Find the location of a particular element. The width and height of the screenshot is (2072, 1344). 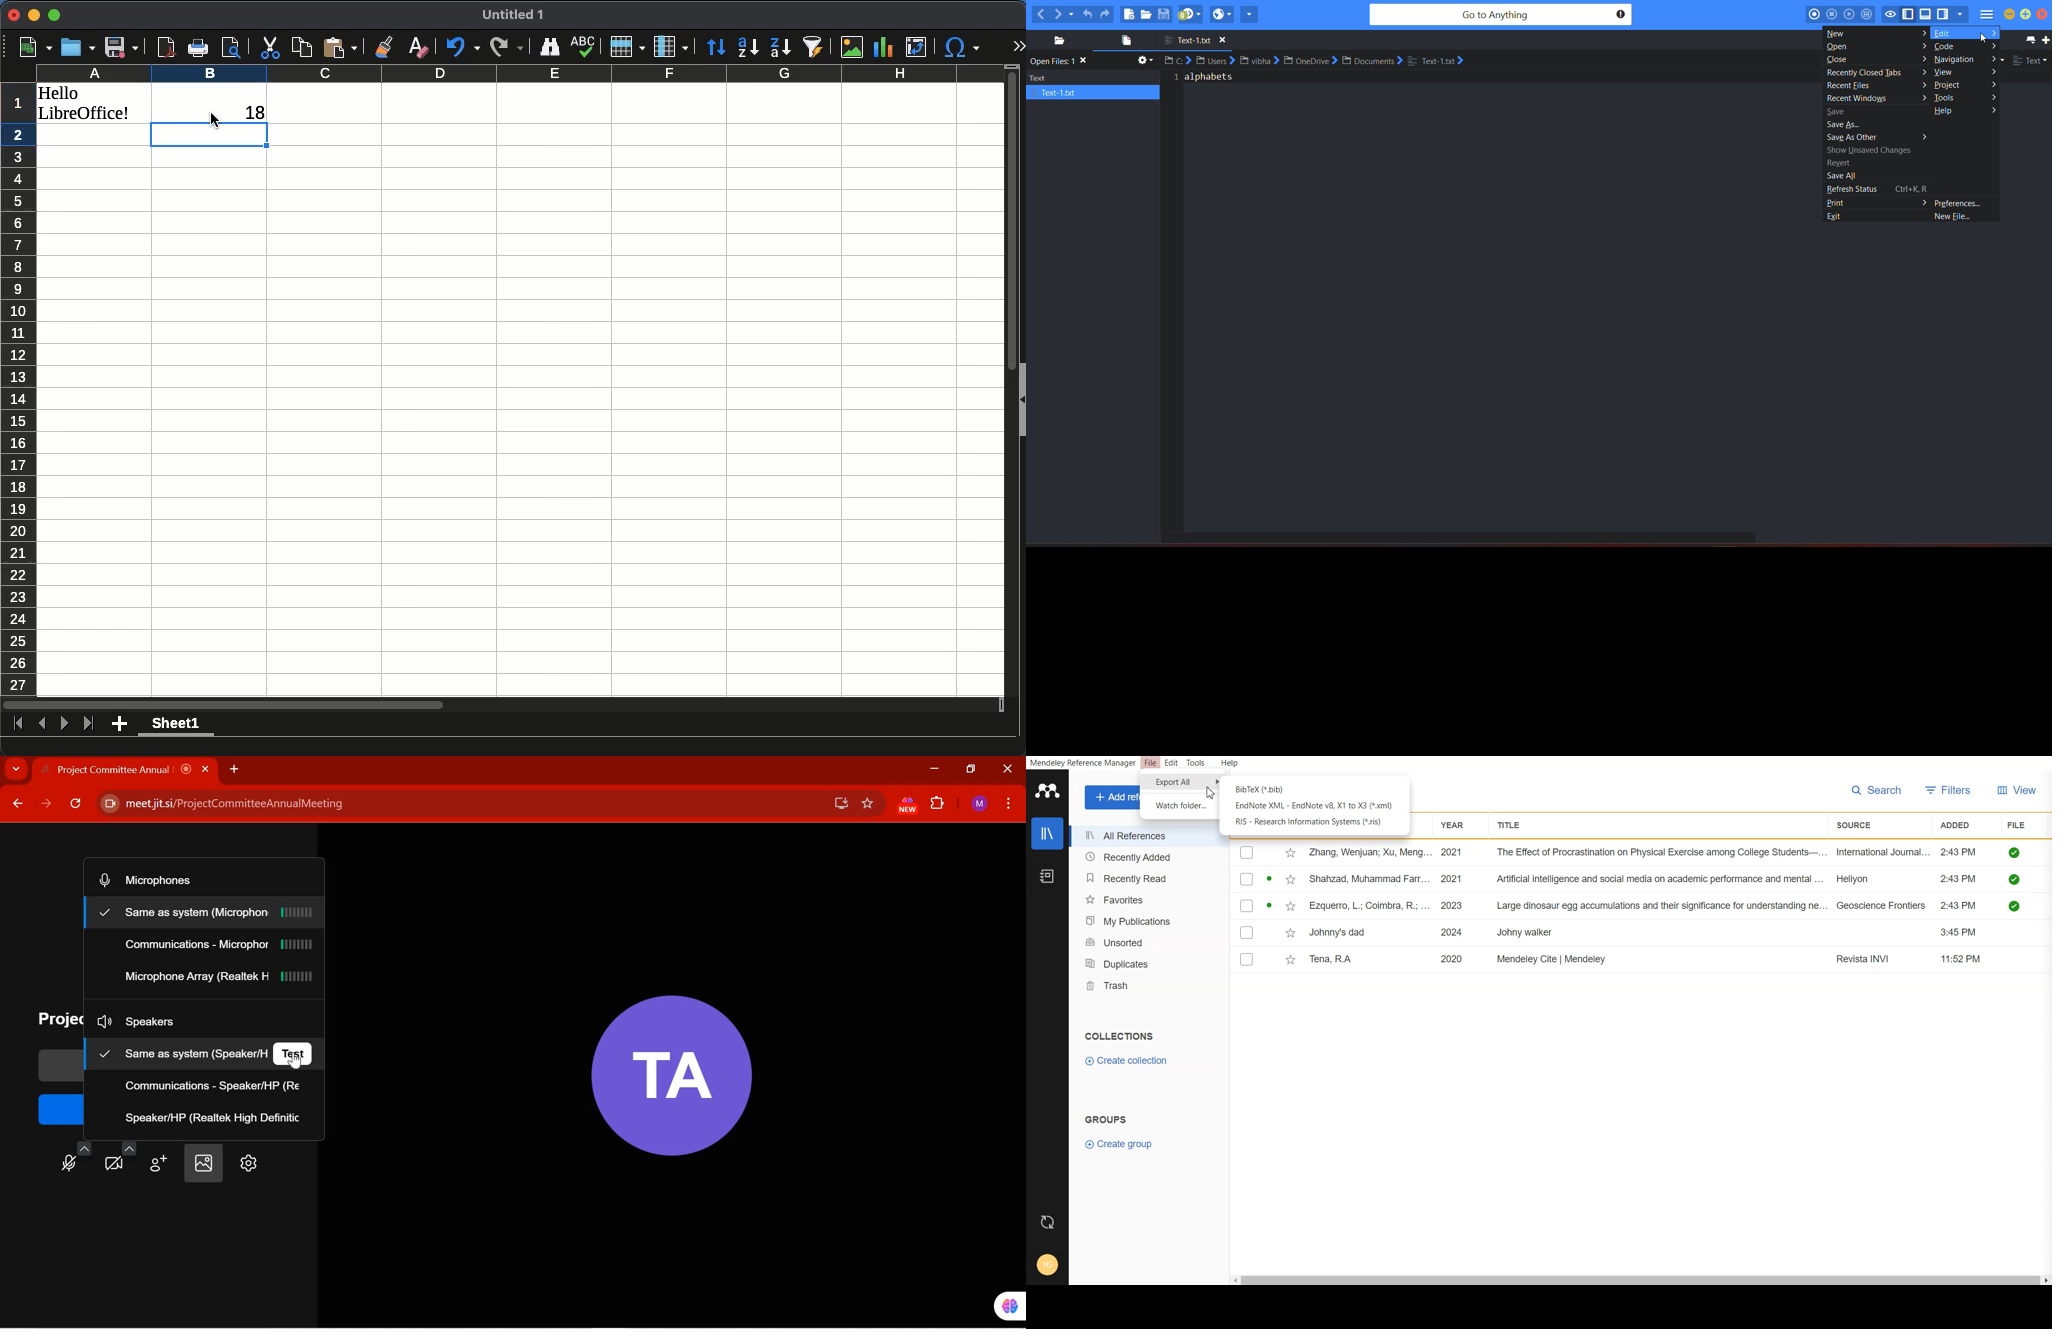

LEN function output "18" is located at coordinates (247, 108).